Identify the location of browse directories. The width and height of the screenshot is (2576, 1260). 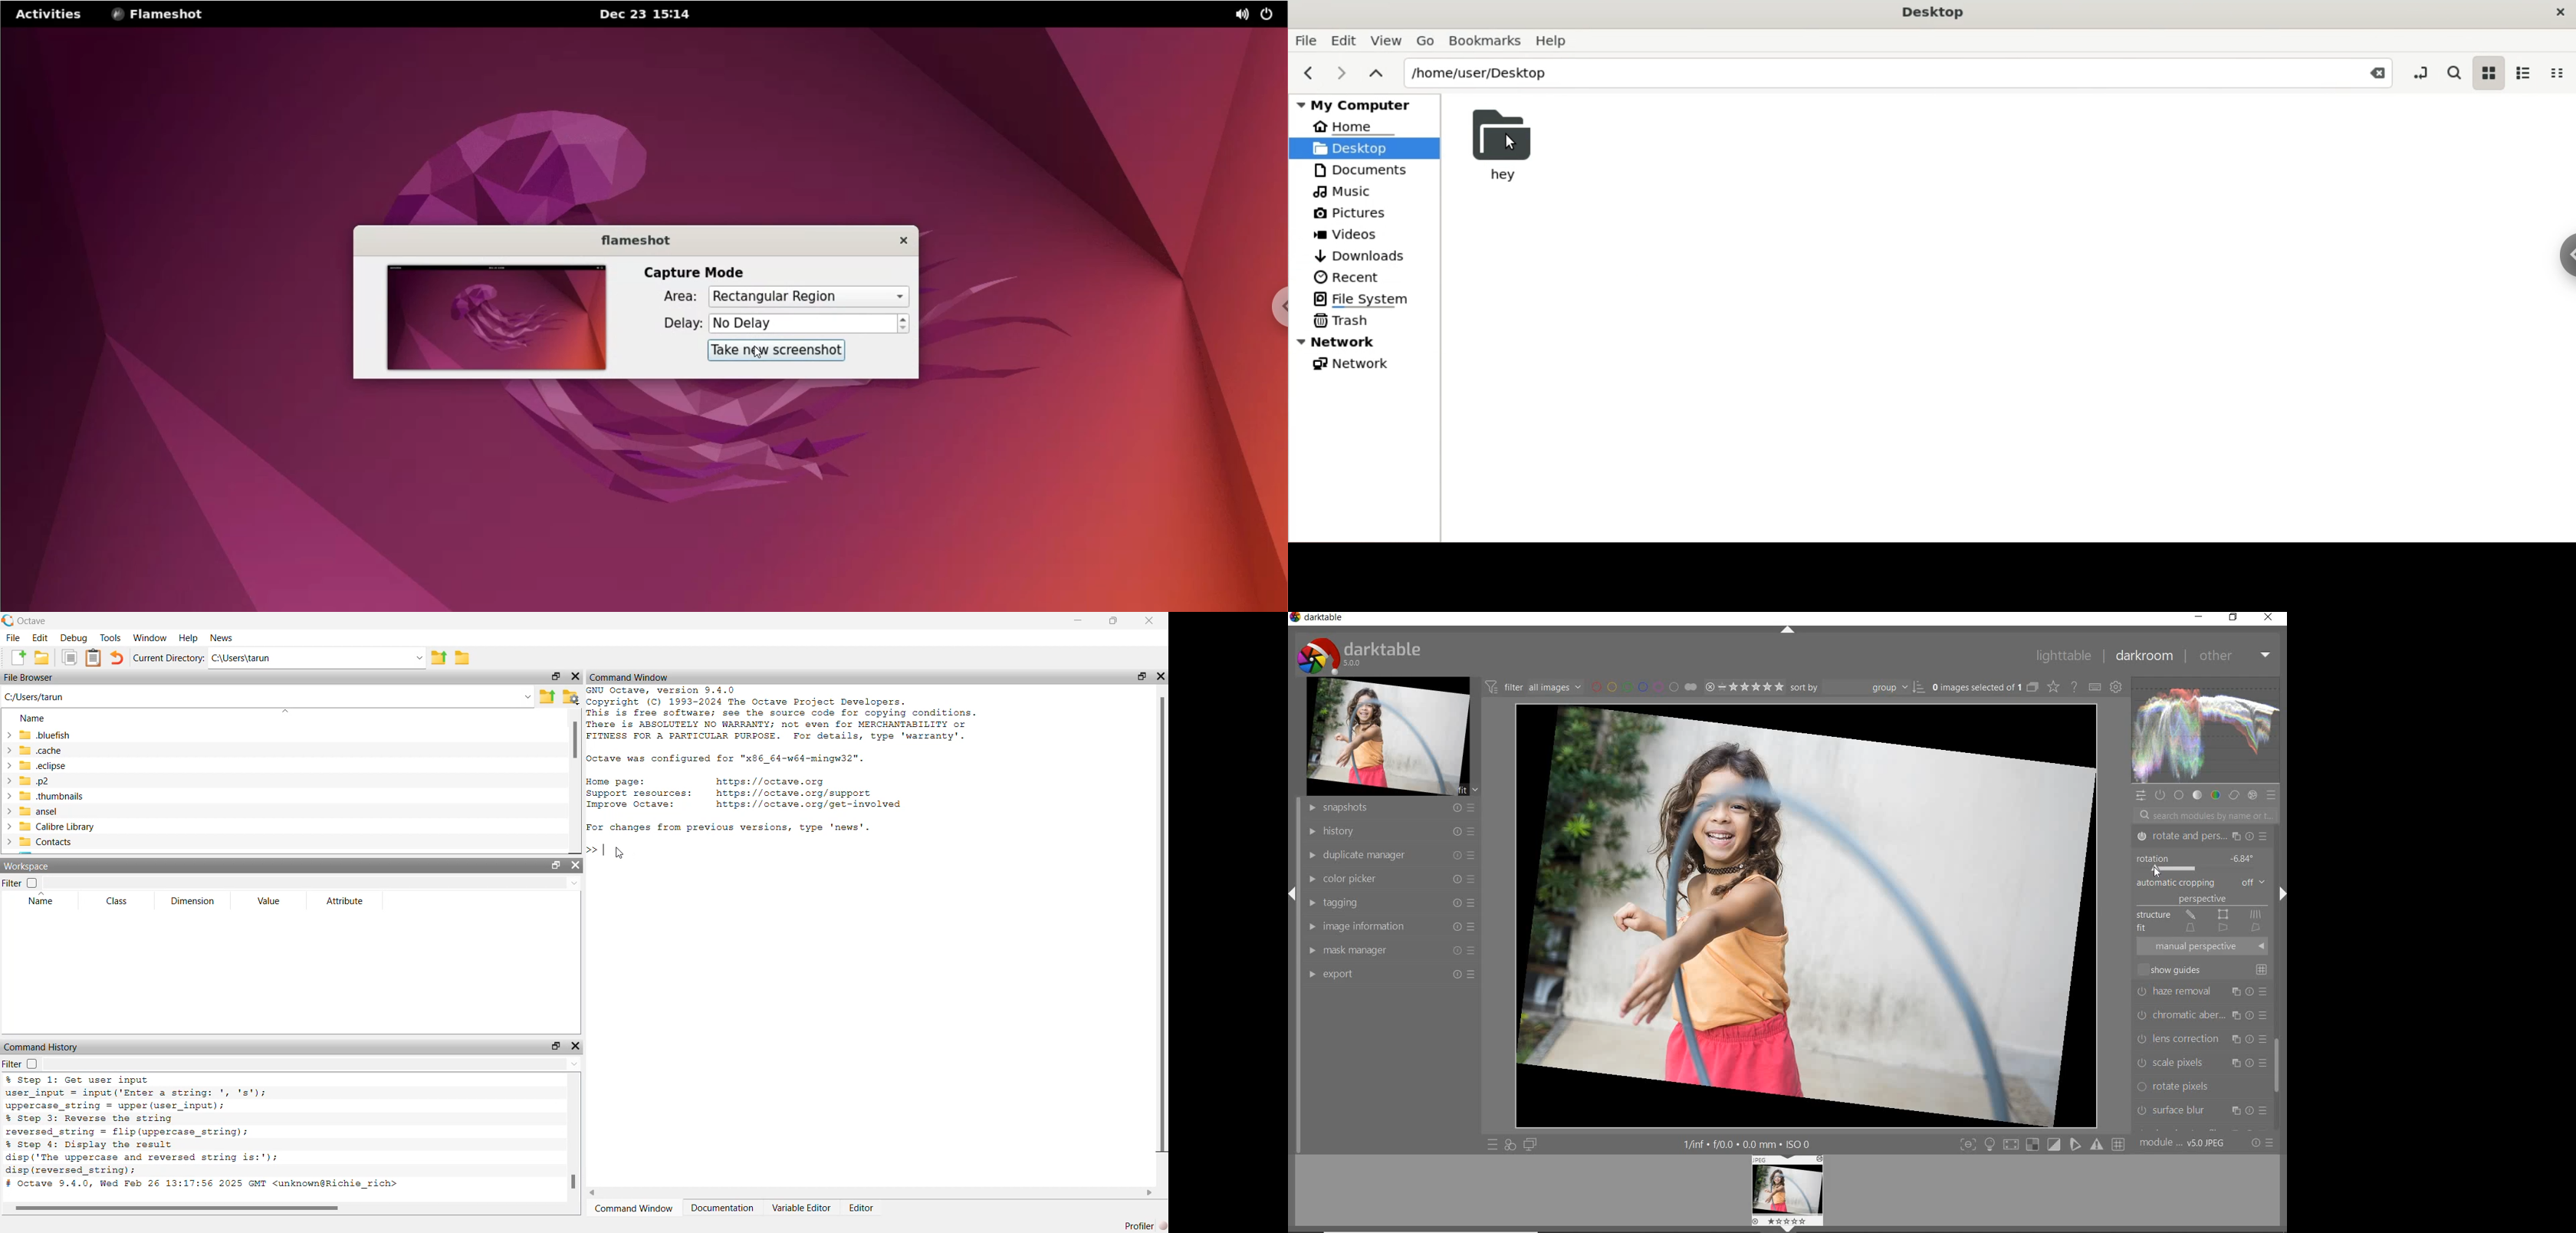
(465, 658).